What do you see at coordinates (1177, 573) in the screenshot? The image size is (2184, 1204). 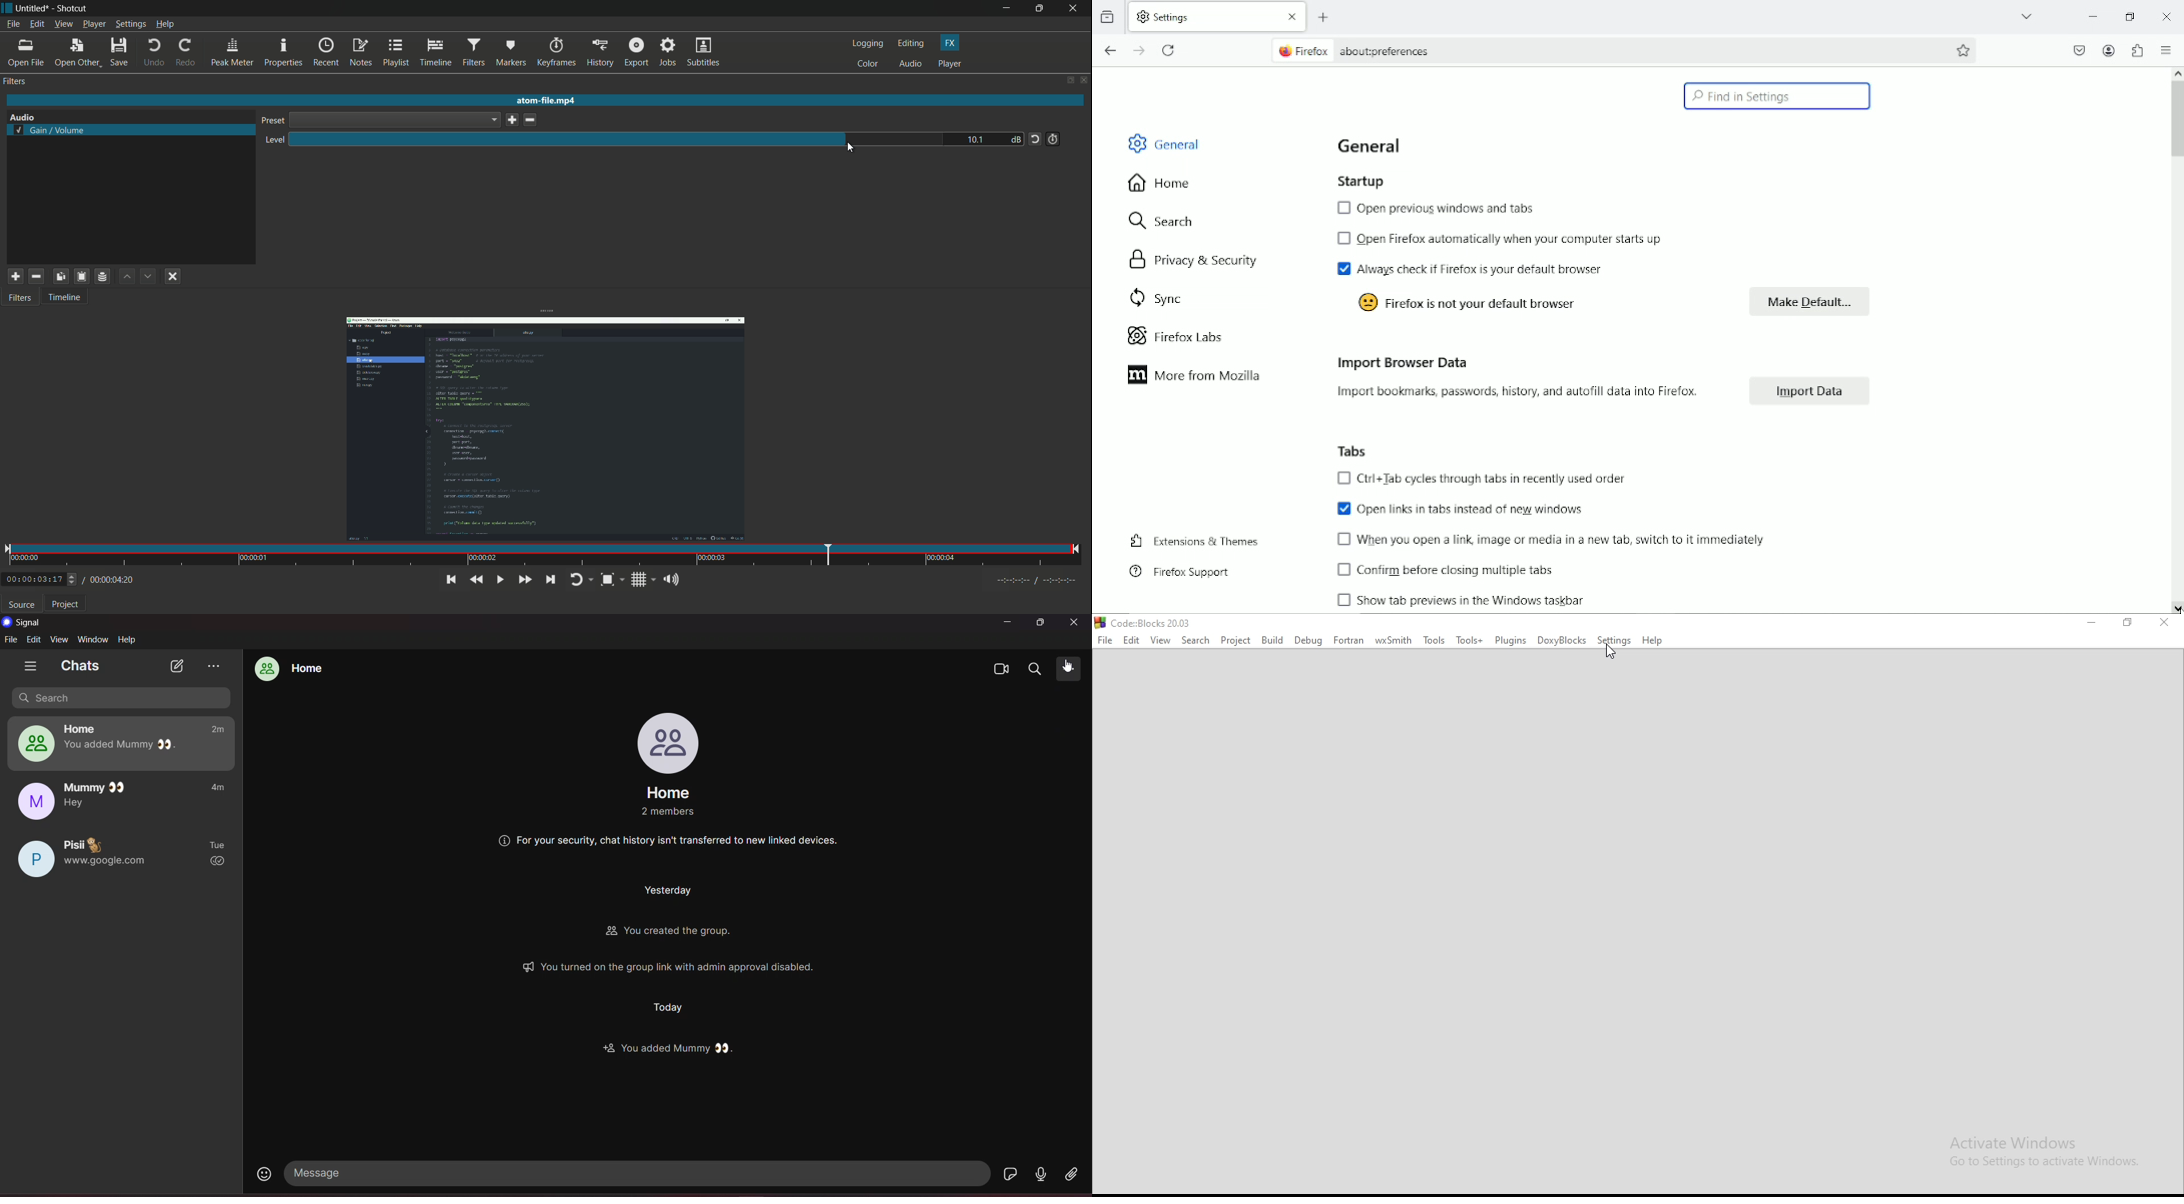 I see `Firefox support` at bounding box center [1177, 573].